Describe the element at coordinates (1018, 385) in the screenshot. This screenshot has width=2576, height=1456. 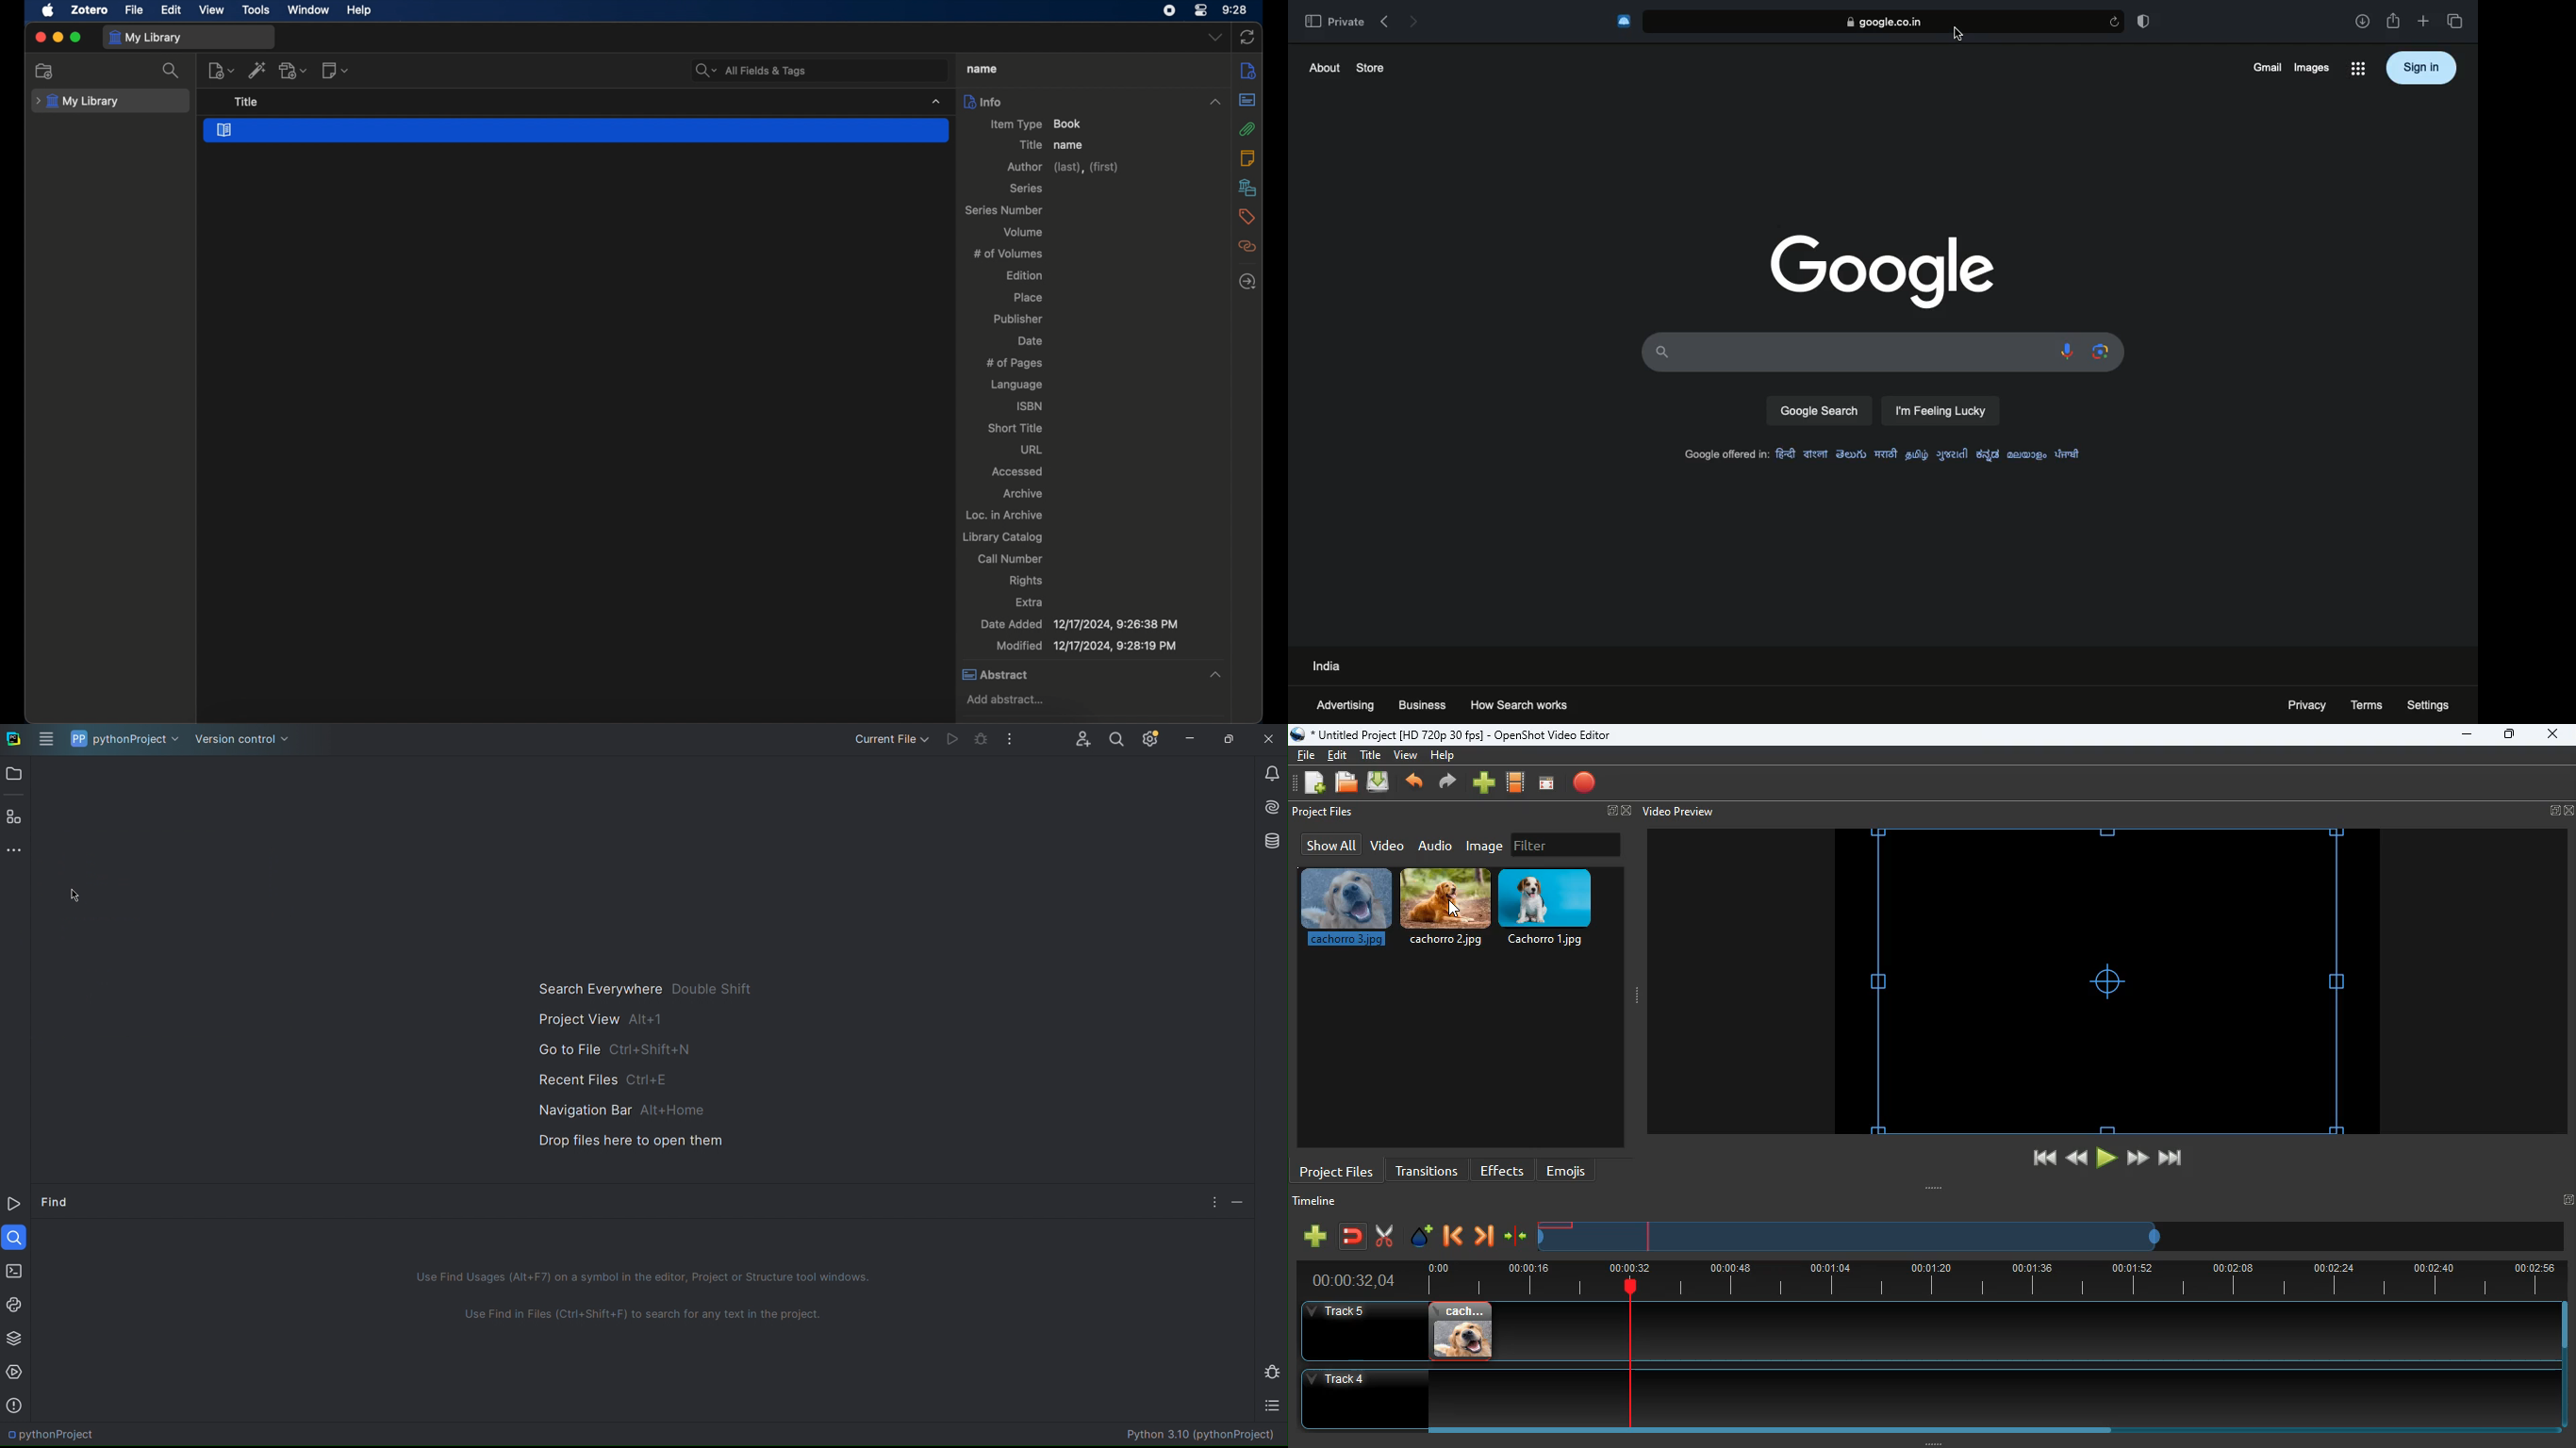
I see `language` at that location.